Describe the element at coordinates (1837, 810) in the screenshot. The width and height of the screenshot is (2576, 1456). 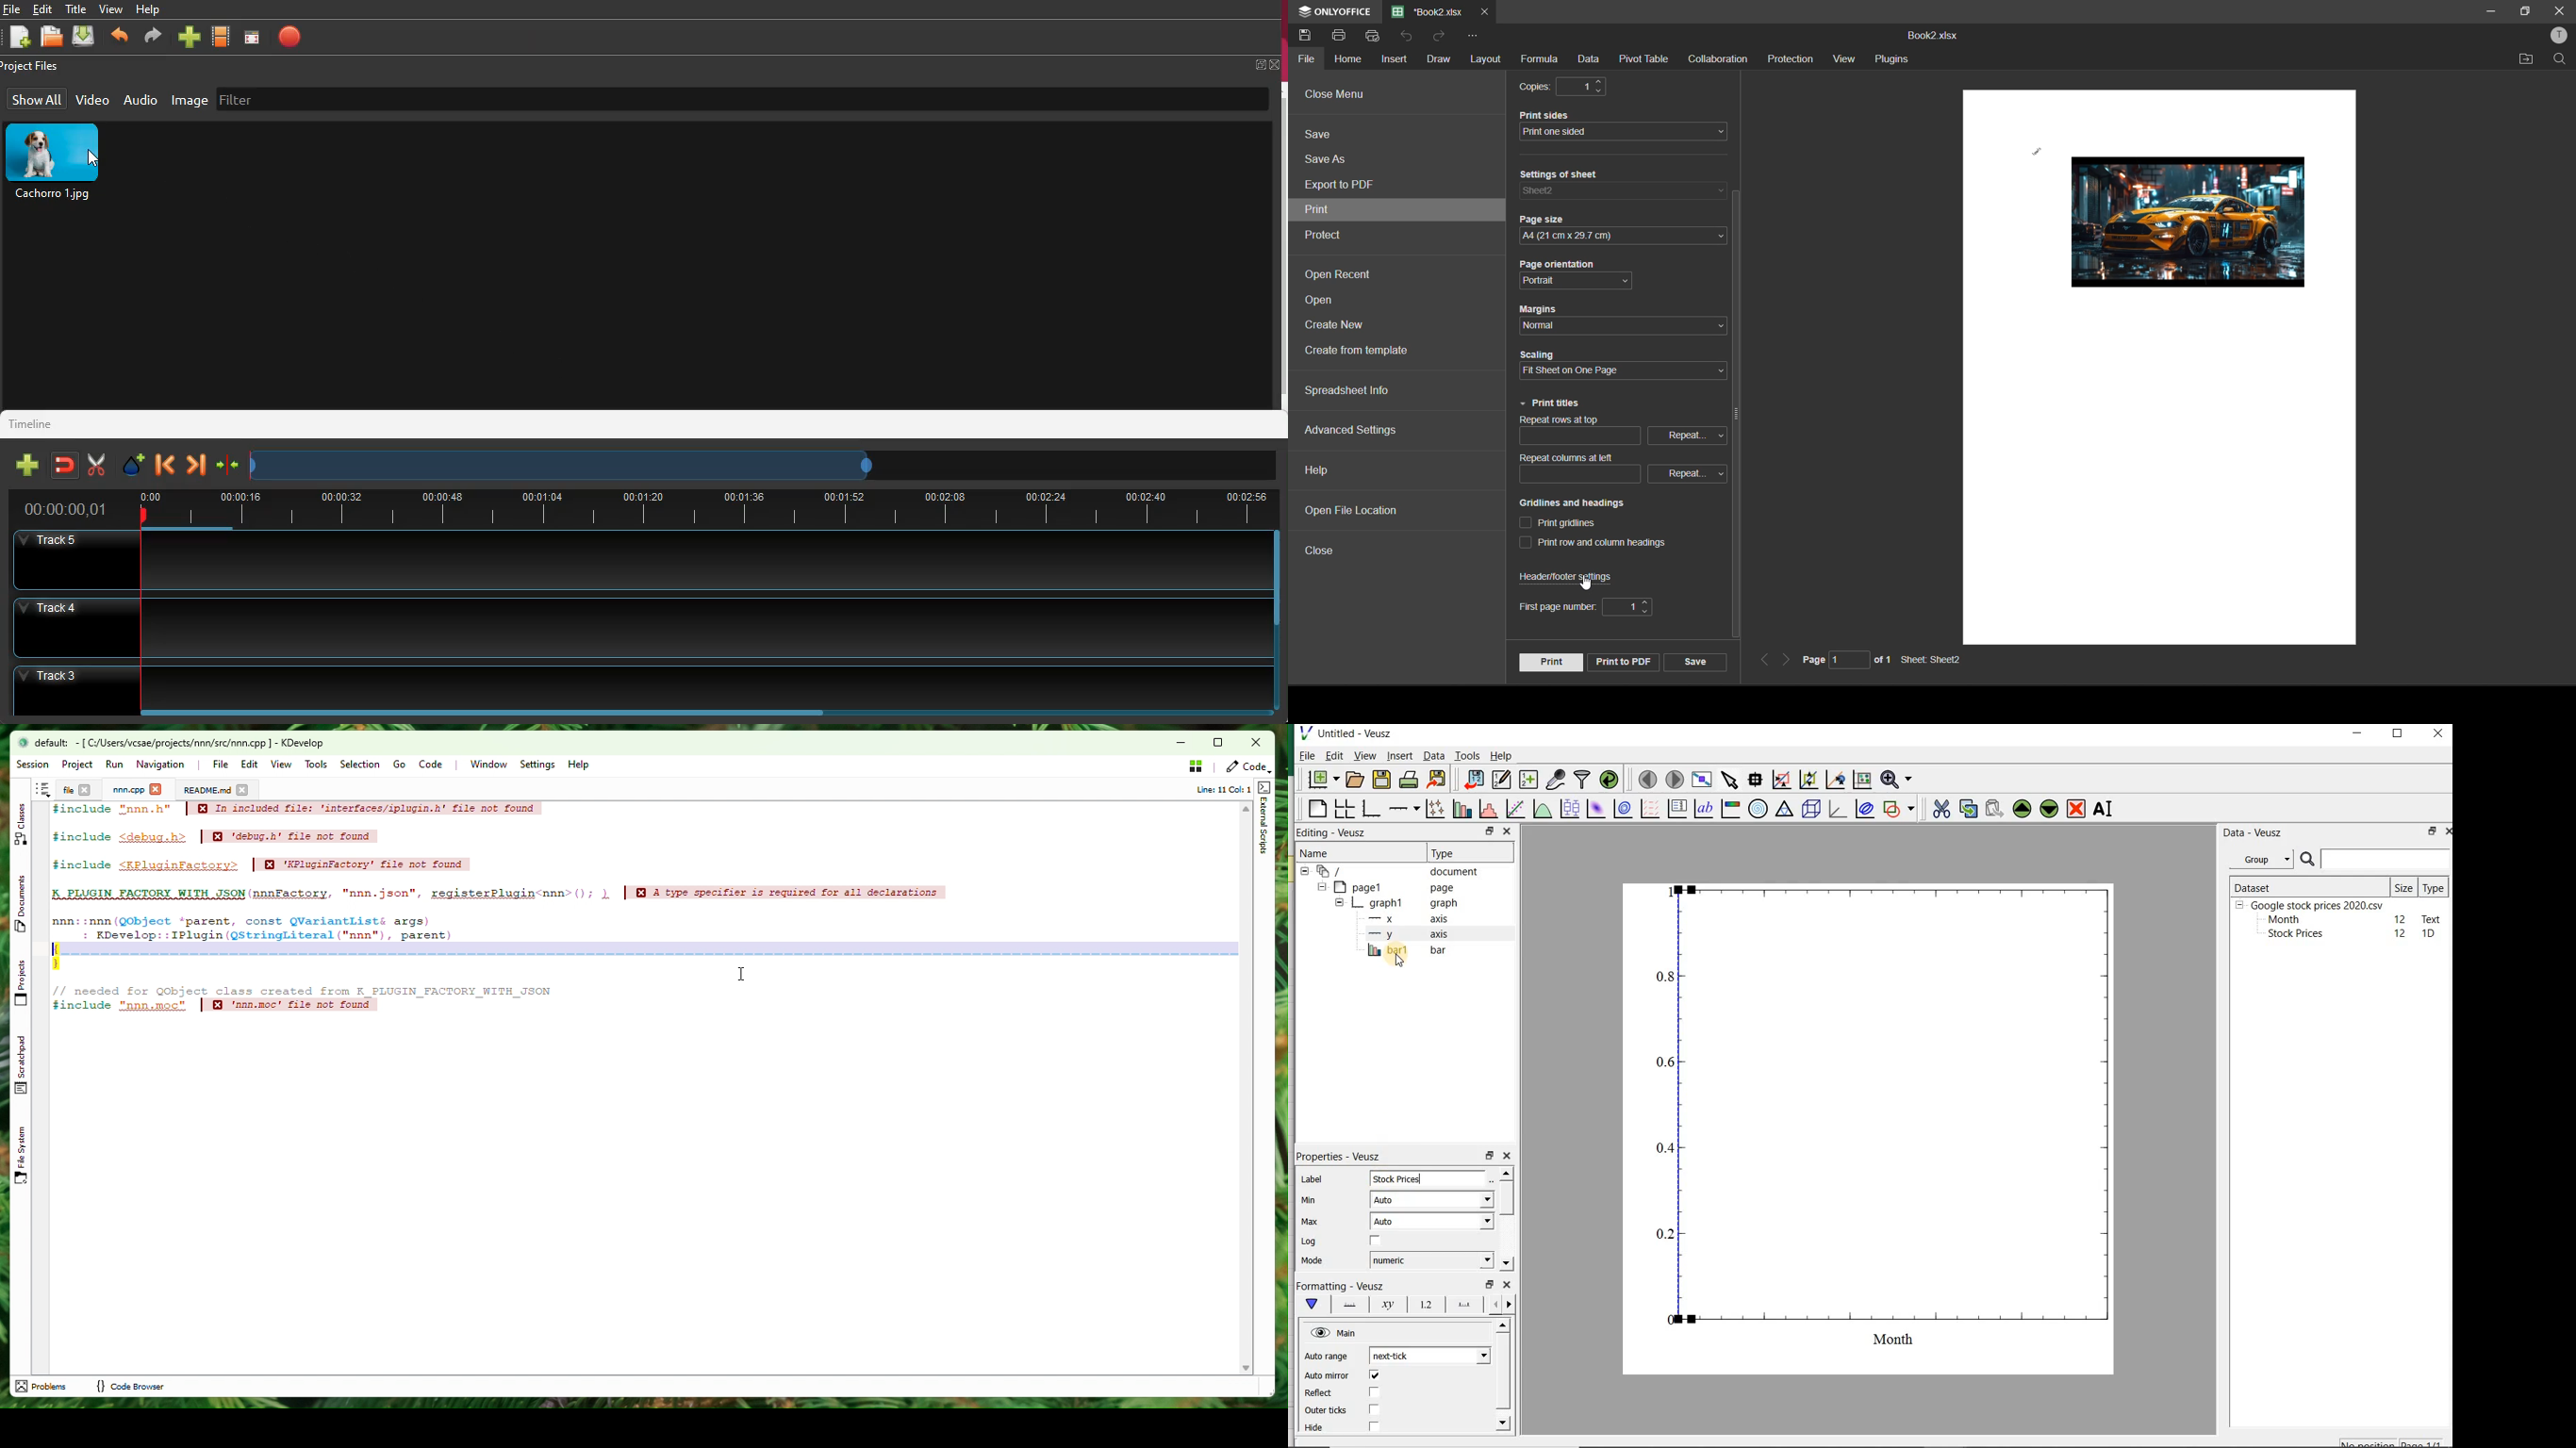
I see `3d graph` at that location.